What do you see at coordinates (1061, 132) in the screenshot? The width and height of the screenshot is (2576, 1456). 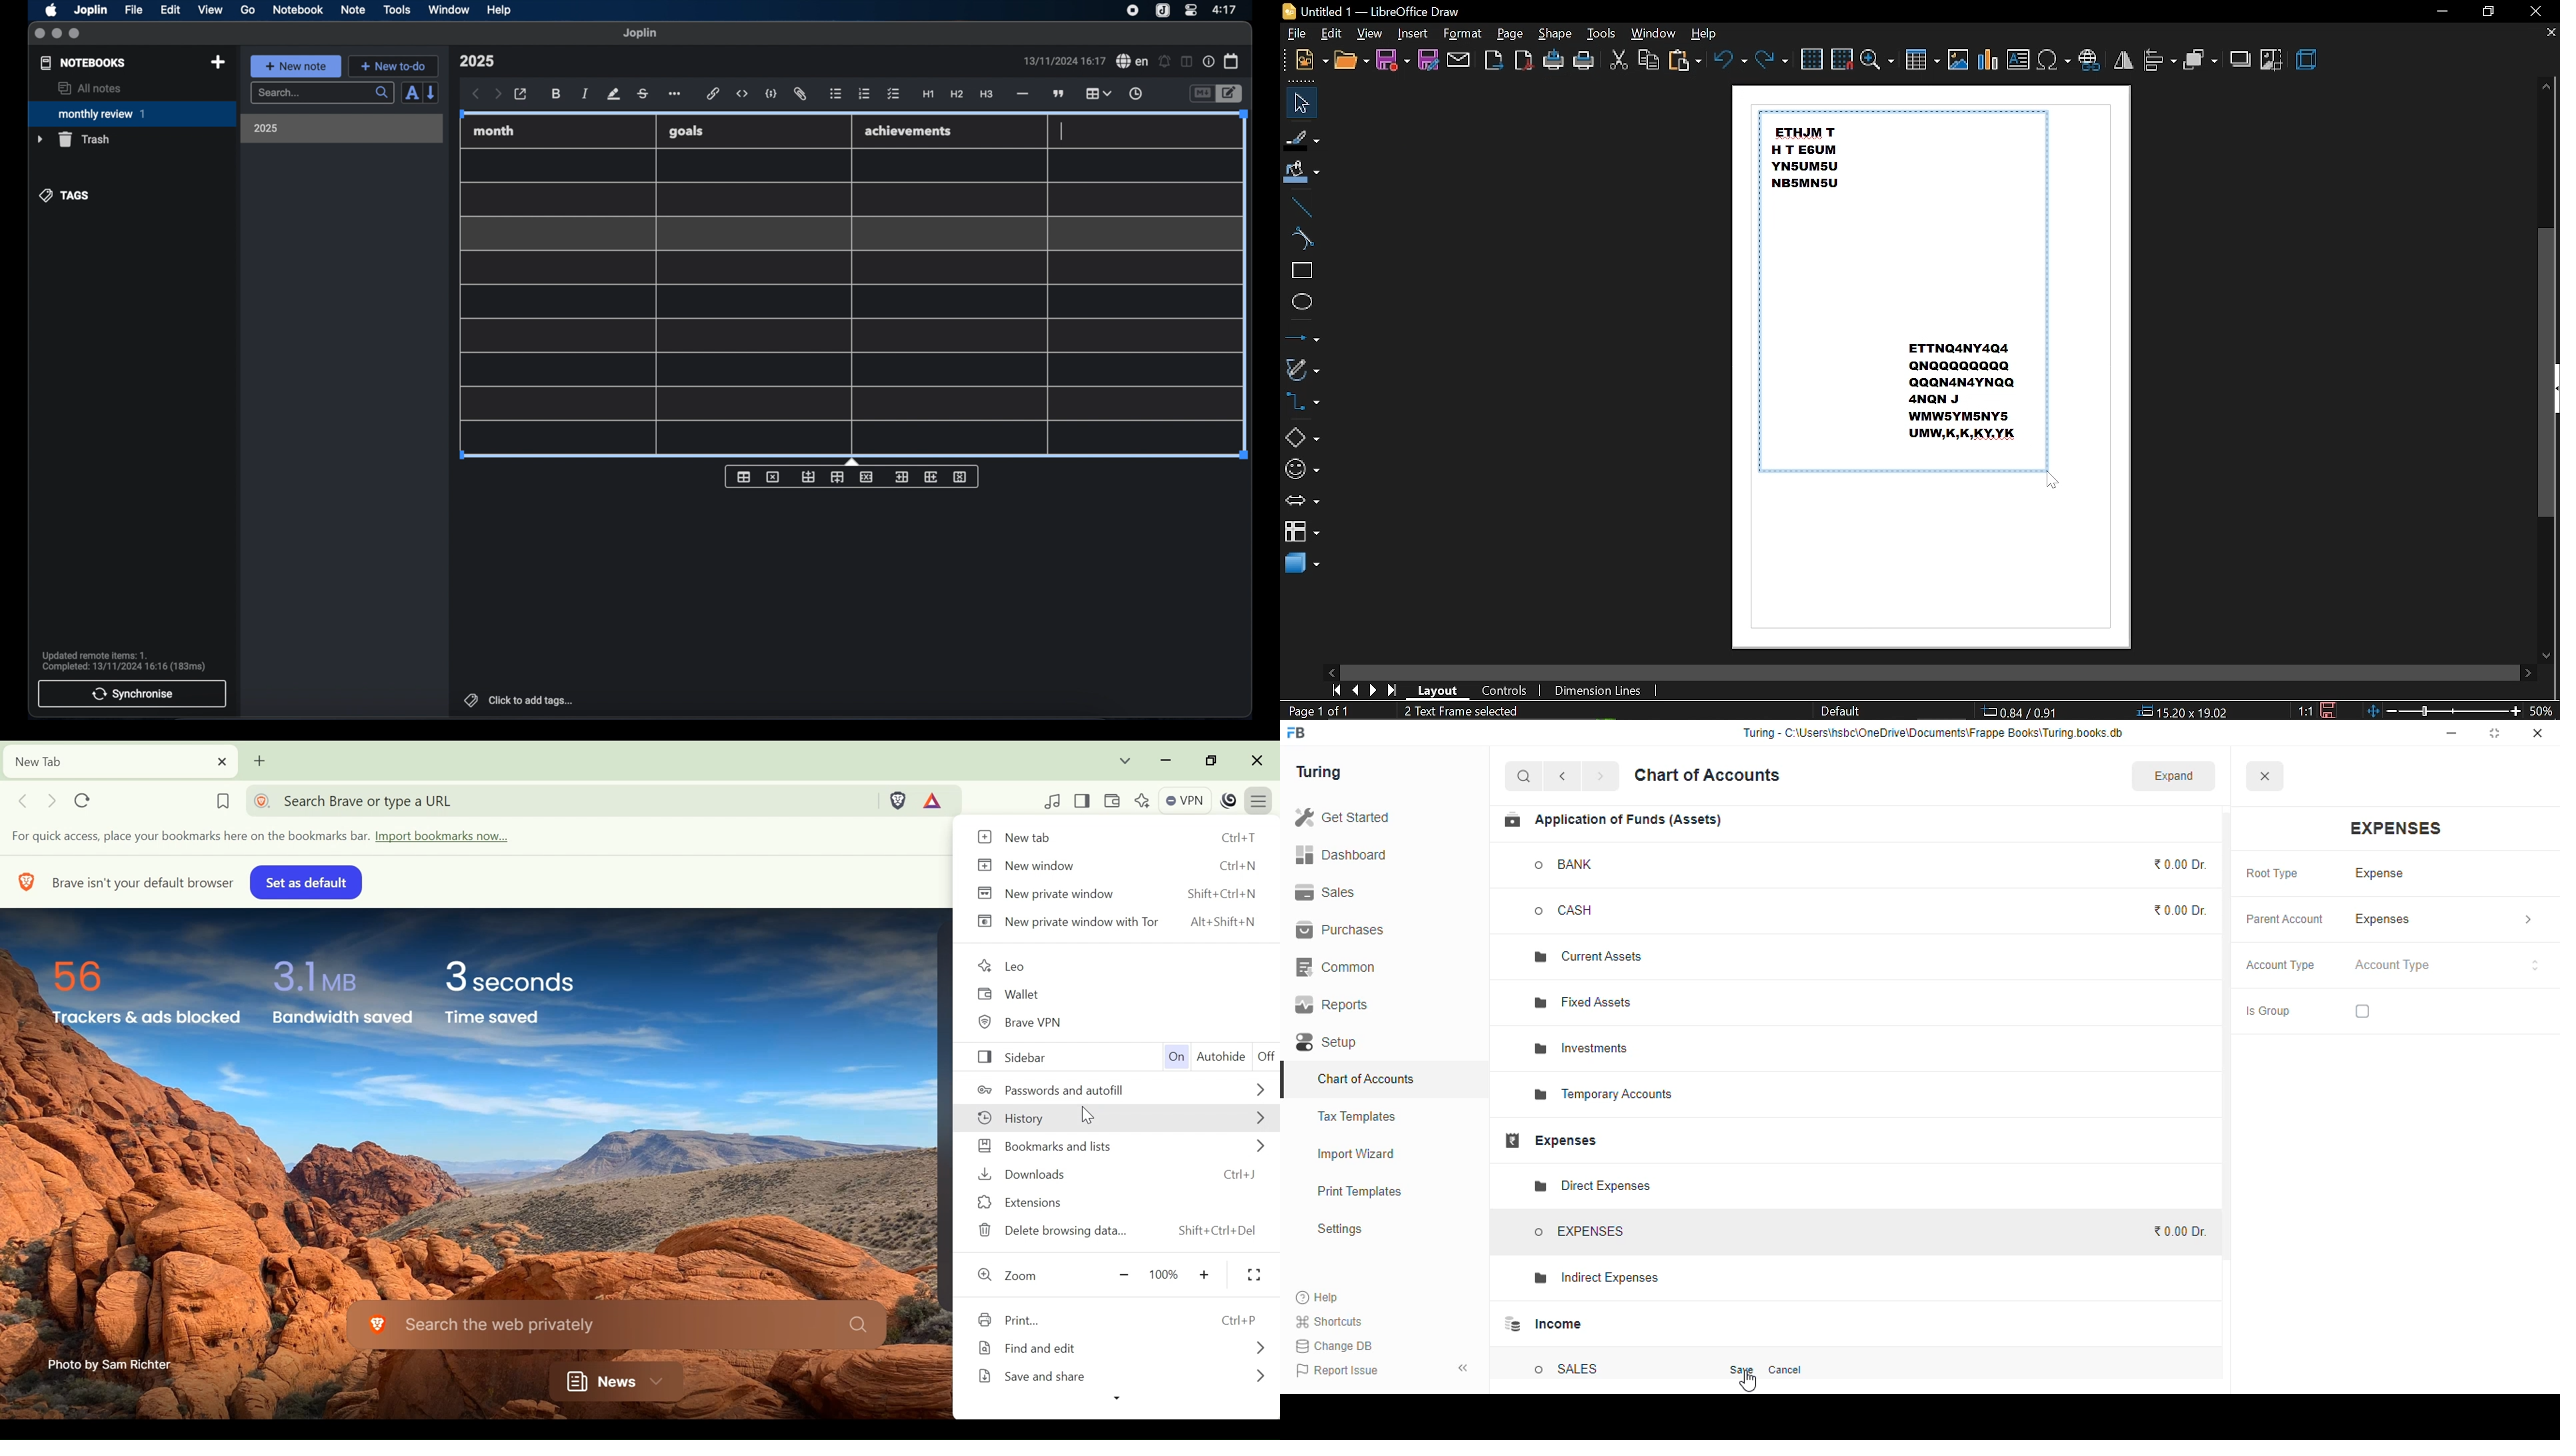 I see `text cursor` at bounding box center [1061, 132].